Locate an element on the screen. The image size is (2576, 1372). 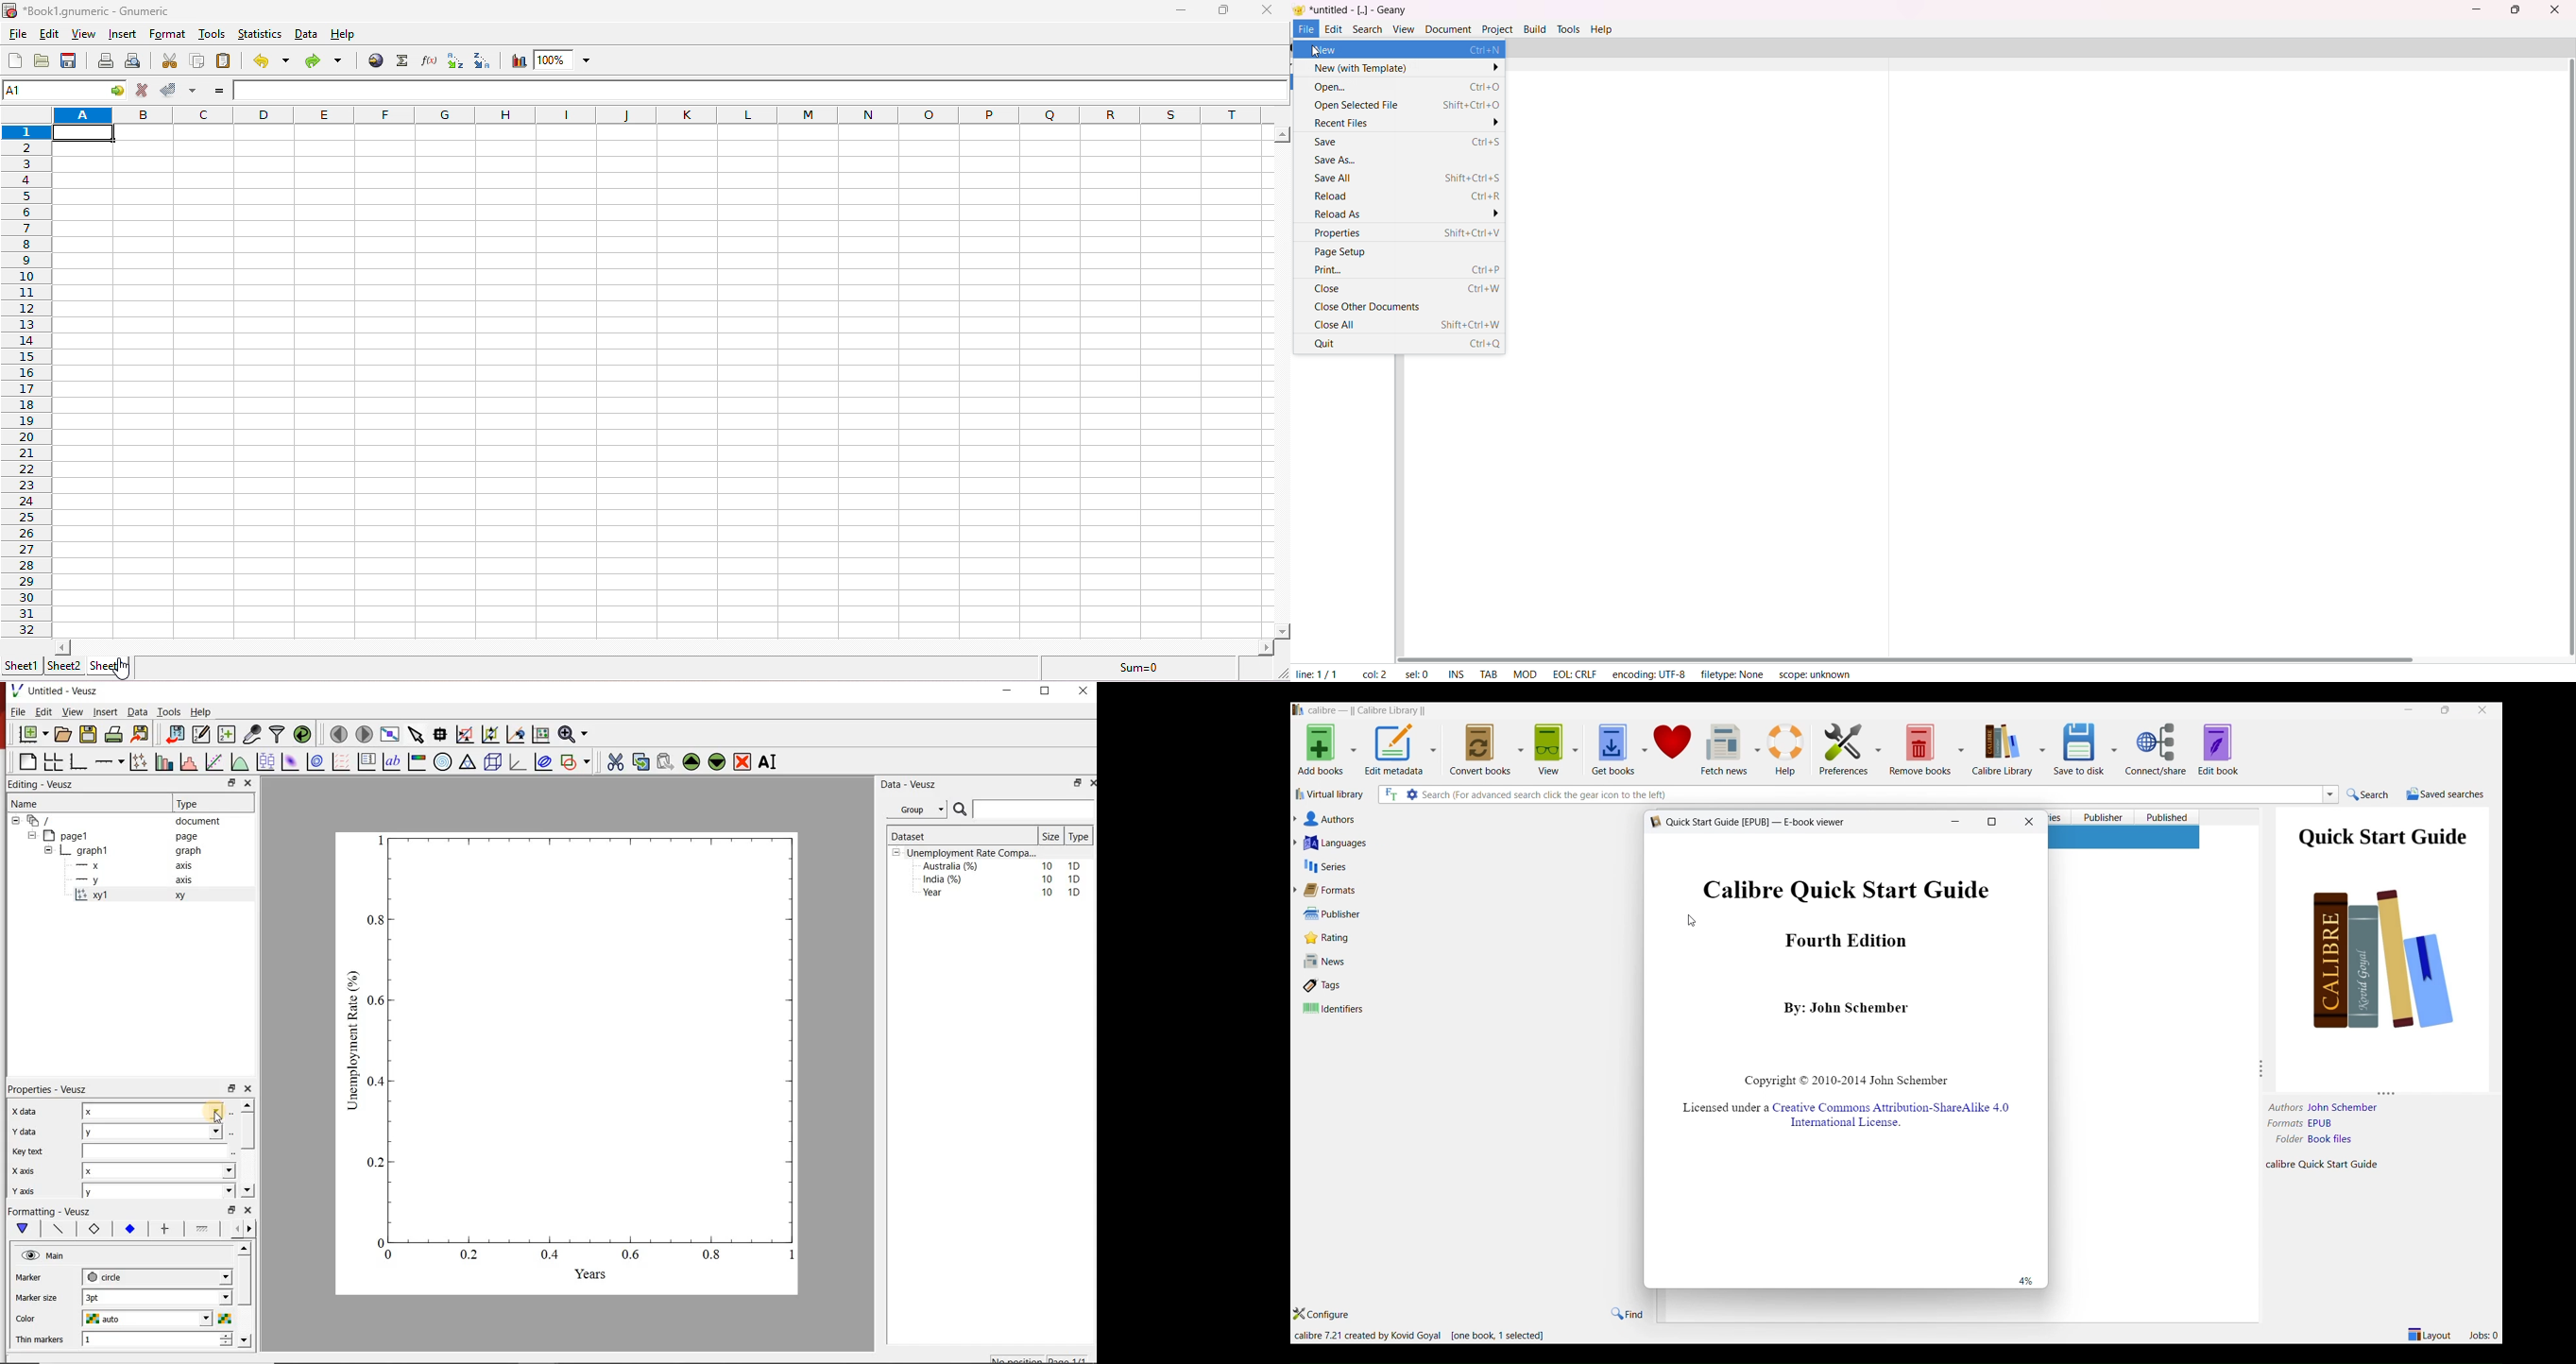
minimize is located at coordinates (2407, 710).